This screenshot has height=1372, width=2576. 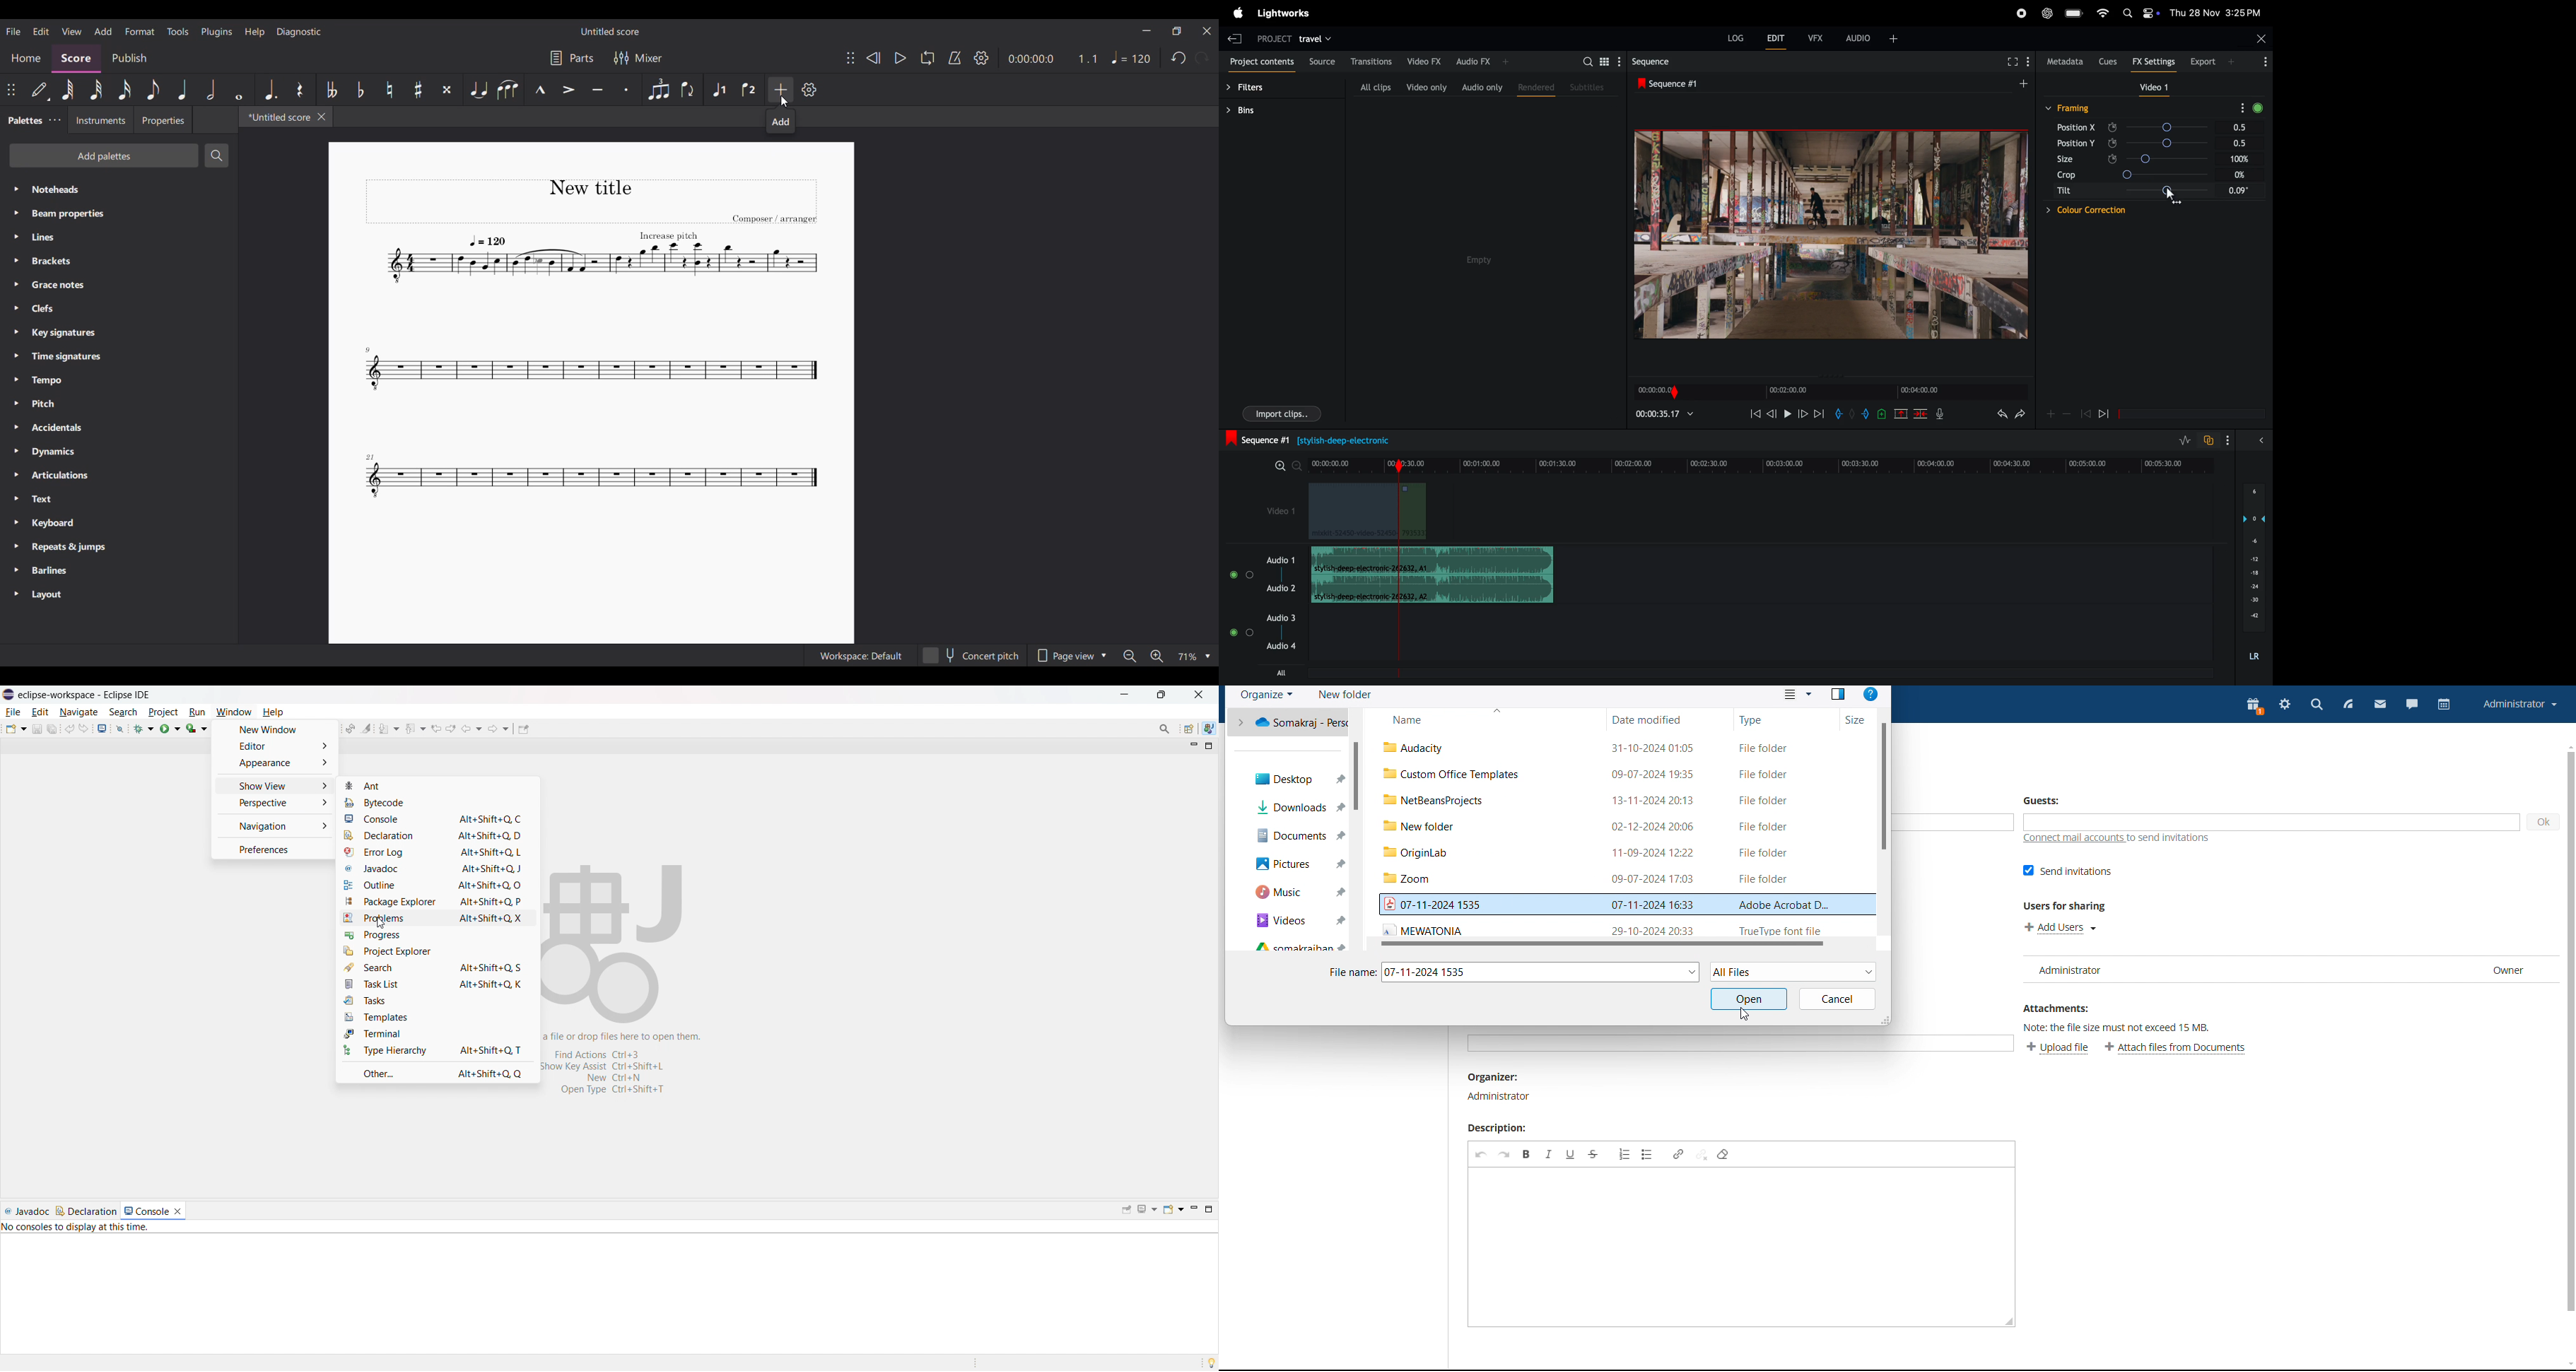 What do you see at coordinates (1941, 414) in the screenshot?
I see `mic` at bounding box center [1941, 414].